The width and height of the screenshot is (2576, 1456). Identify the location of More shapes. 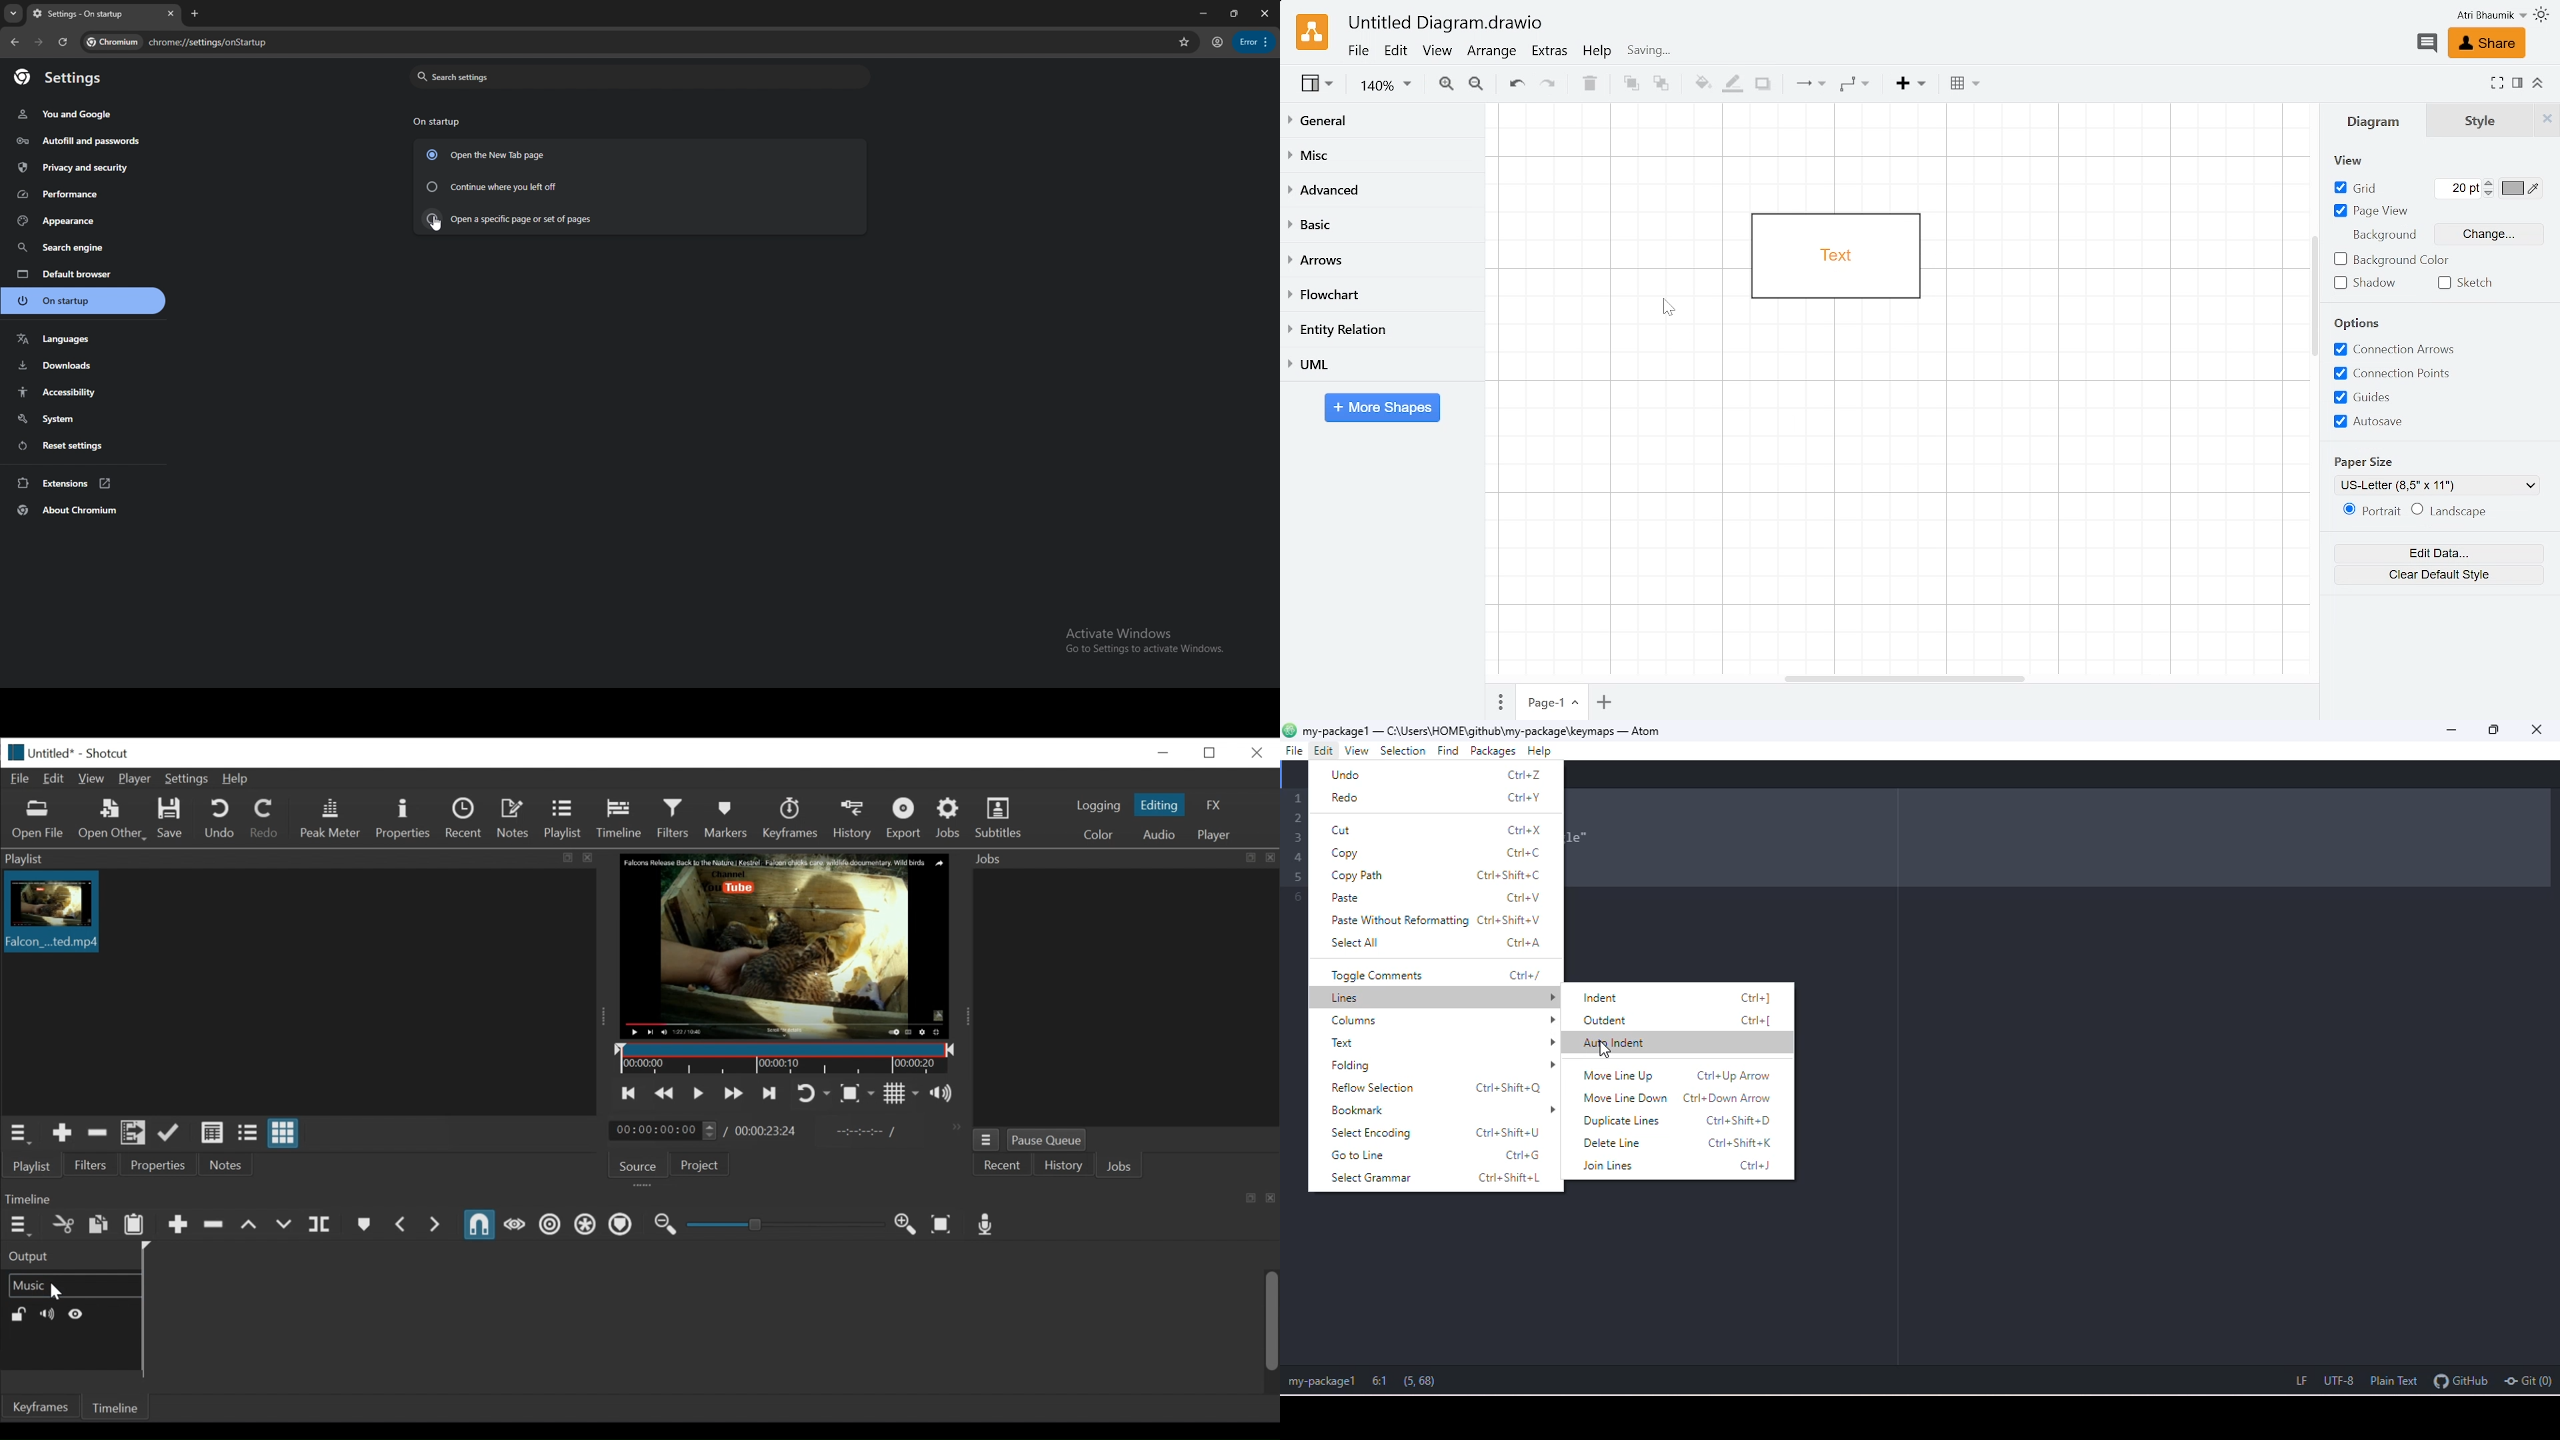
(1382, 409).